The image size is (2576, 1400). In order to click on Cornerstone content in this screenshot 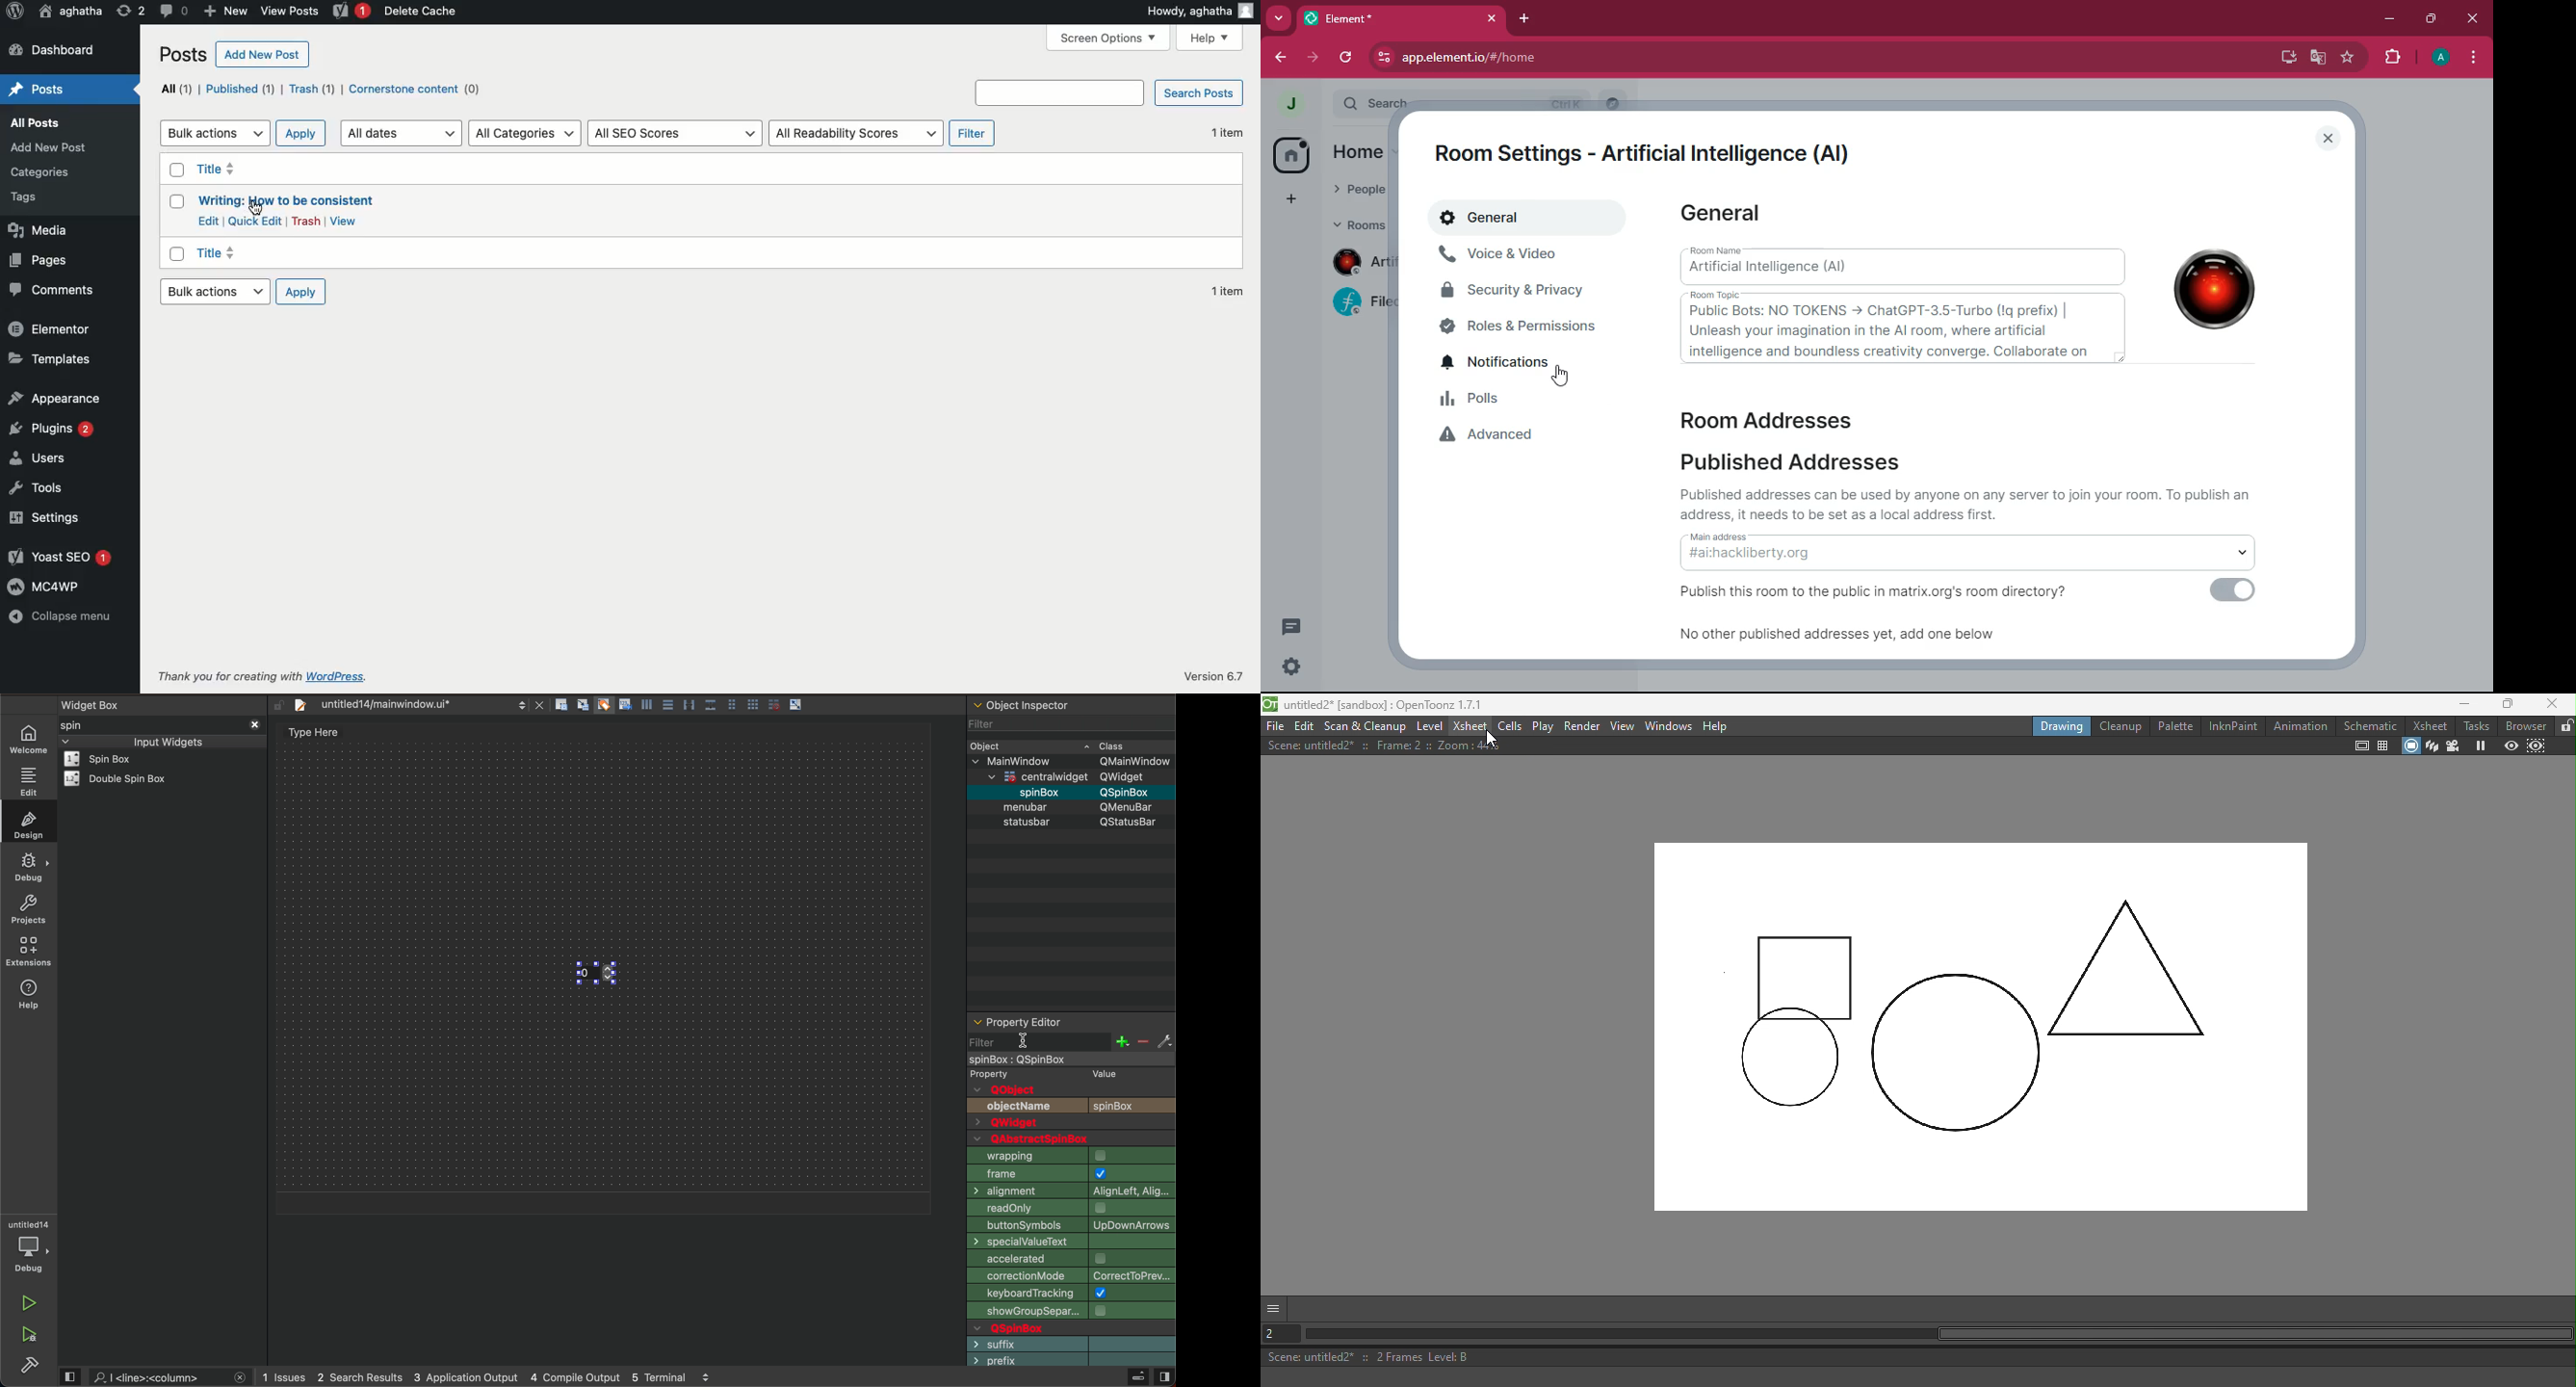, I will do `click(414, 89)`.